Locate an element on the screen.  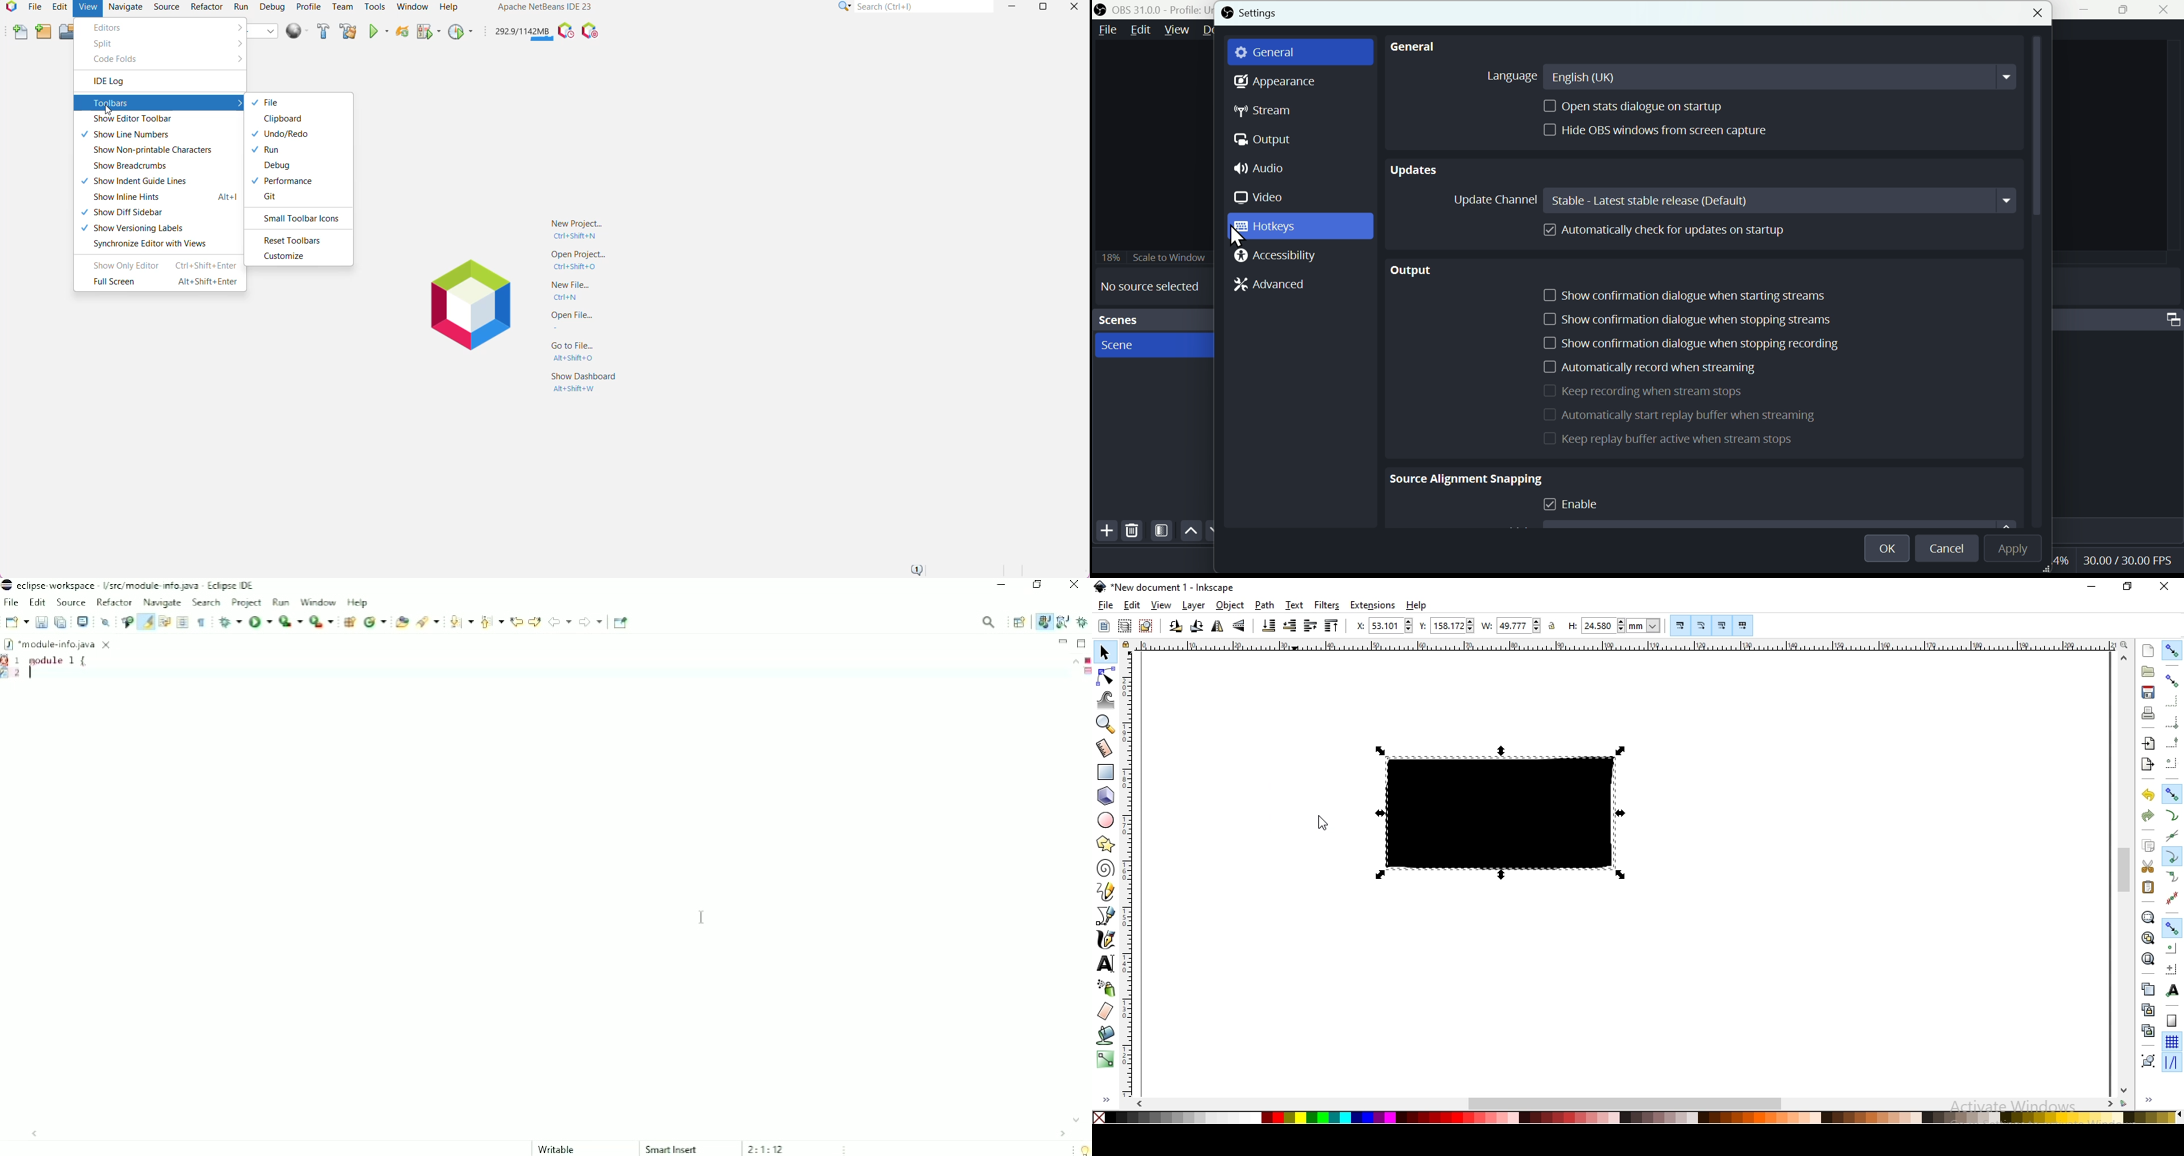
Video is located at coordinates (1263, 197).